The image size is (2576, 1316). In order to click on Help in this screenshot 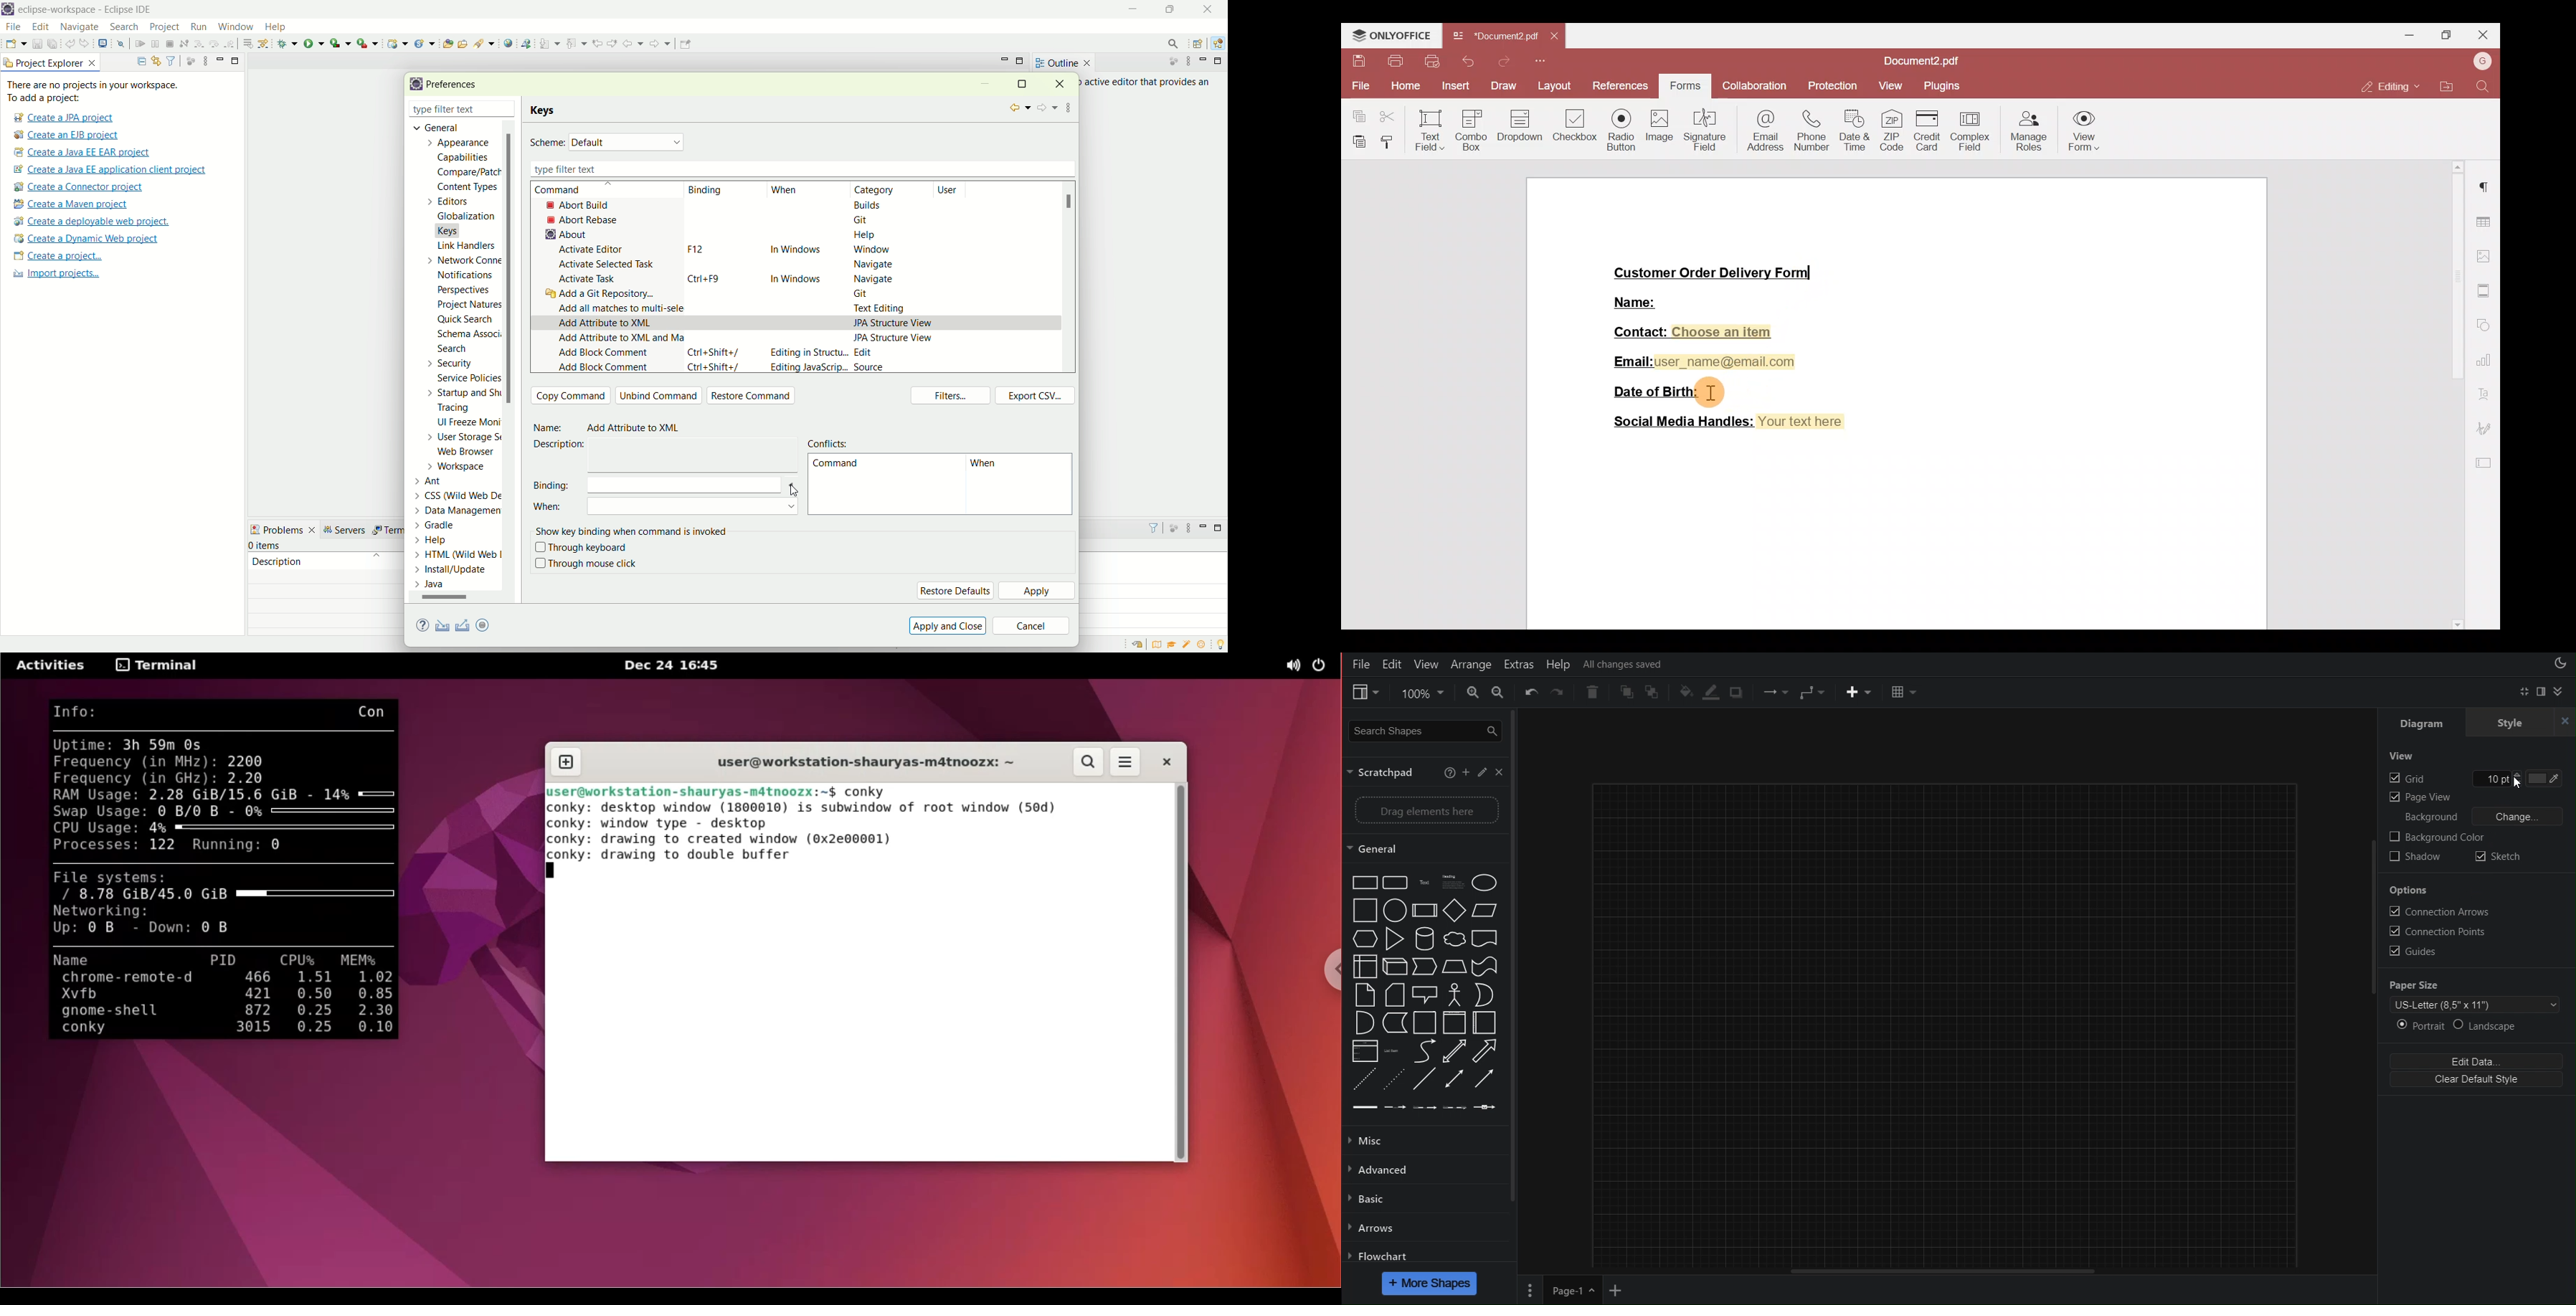, I will do `click(1562, 663)`.